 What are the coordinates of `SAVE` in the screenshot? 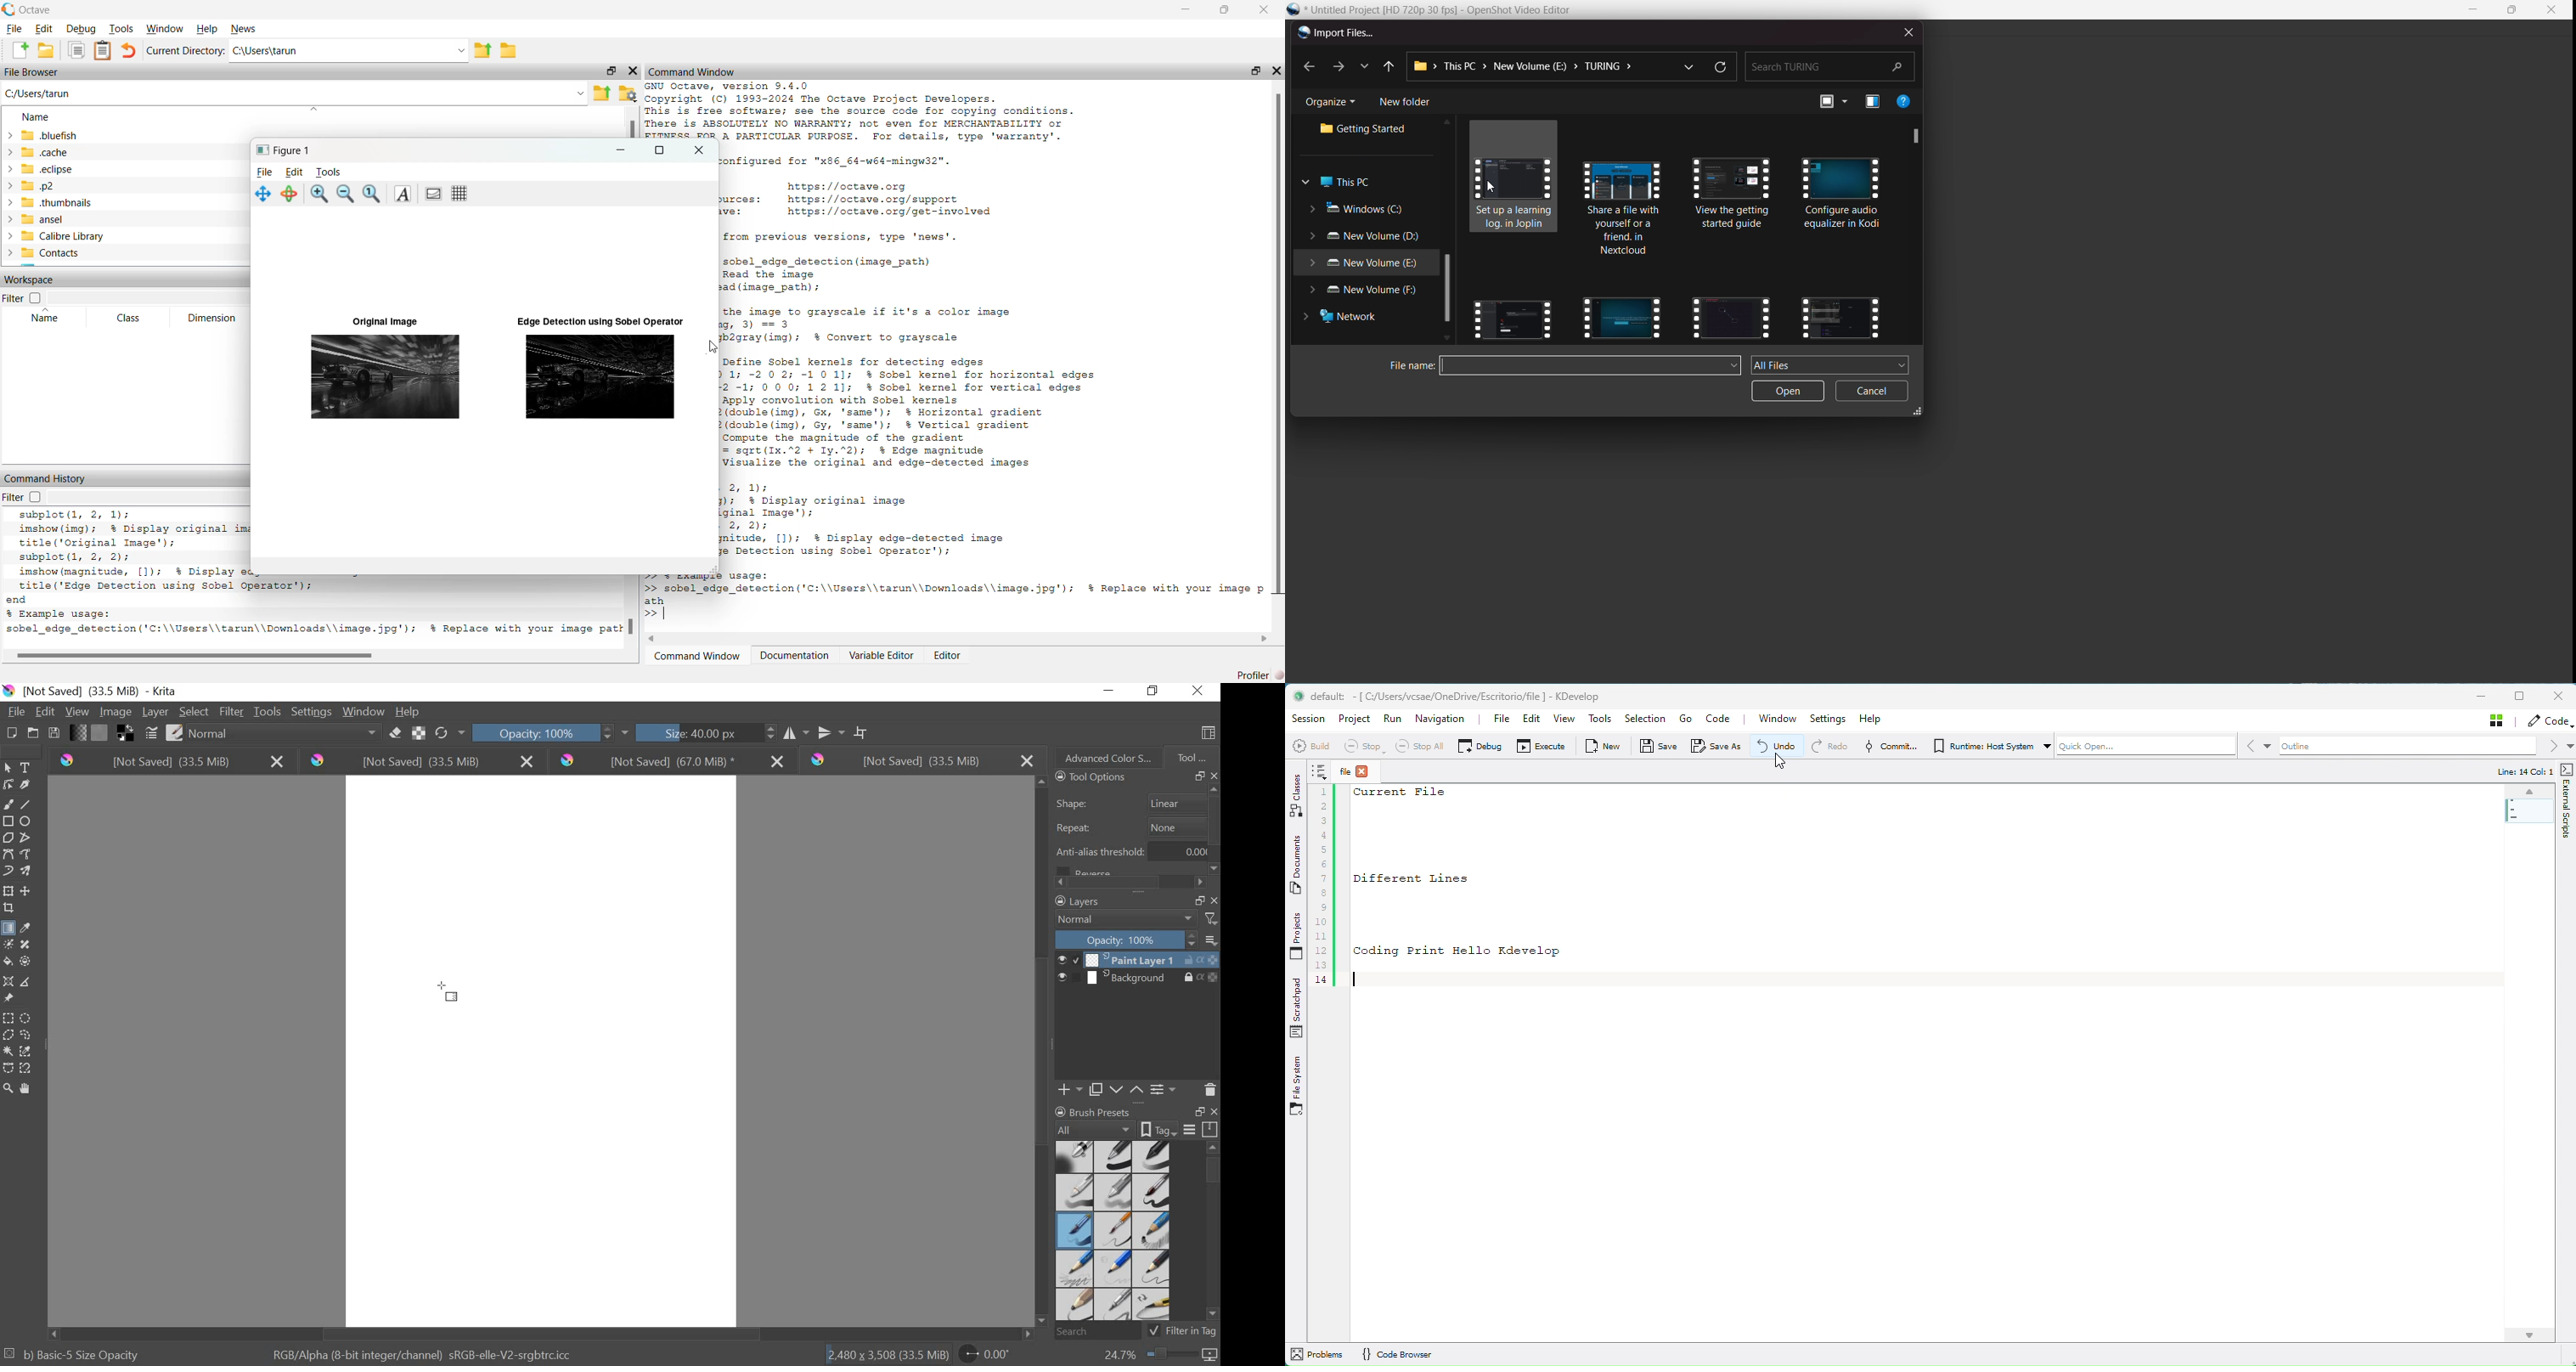 It's located at (53, 732).